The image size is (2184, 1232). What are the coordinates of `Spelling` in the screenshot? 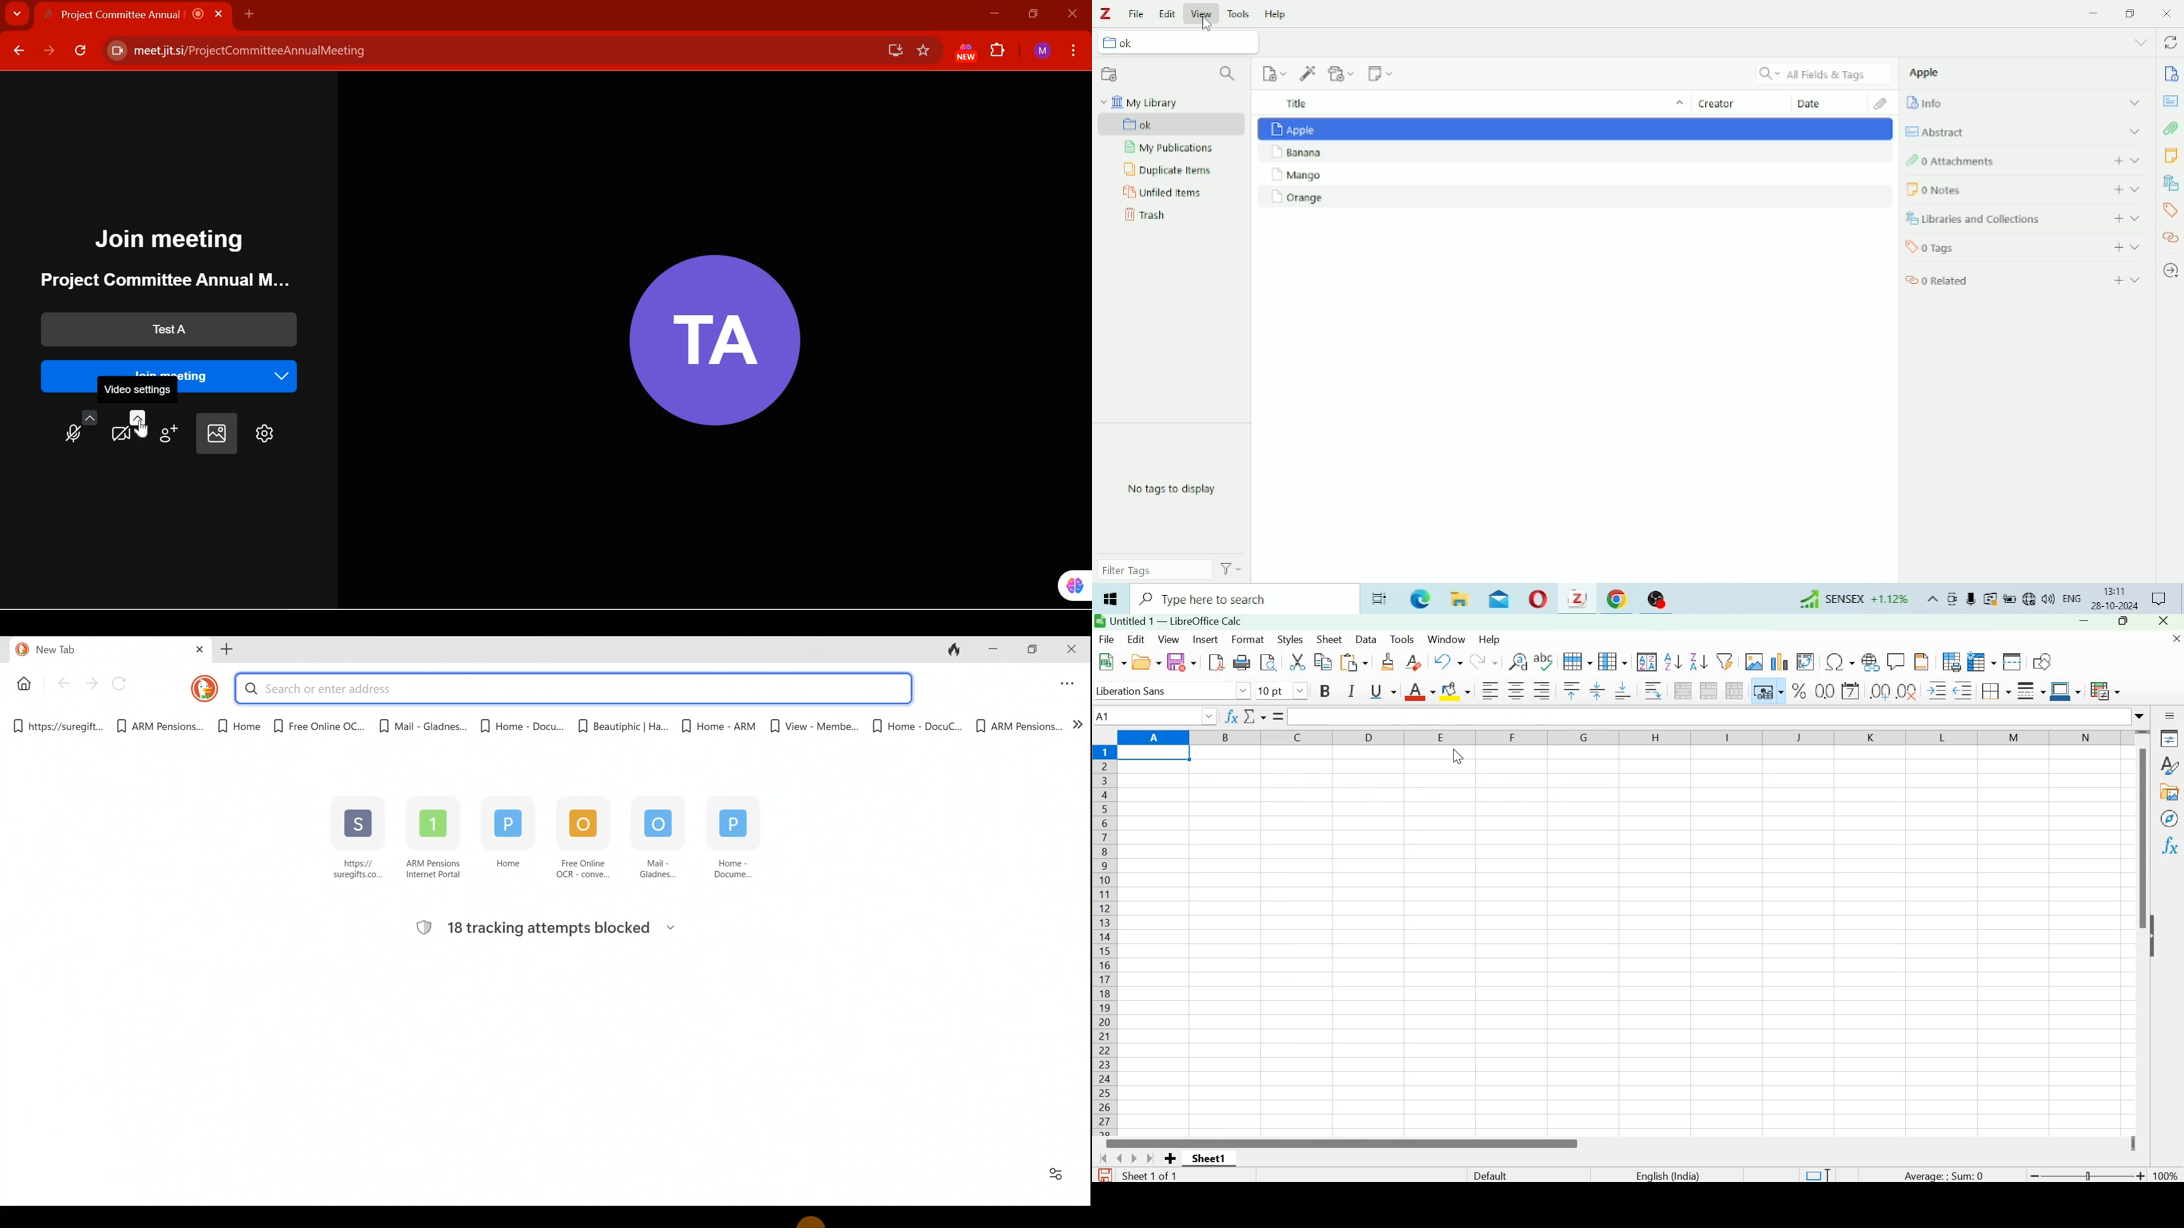 It's located at (1544, 661).